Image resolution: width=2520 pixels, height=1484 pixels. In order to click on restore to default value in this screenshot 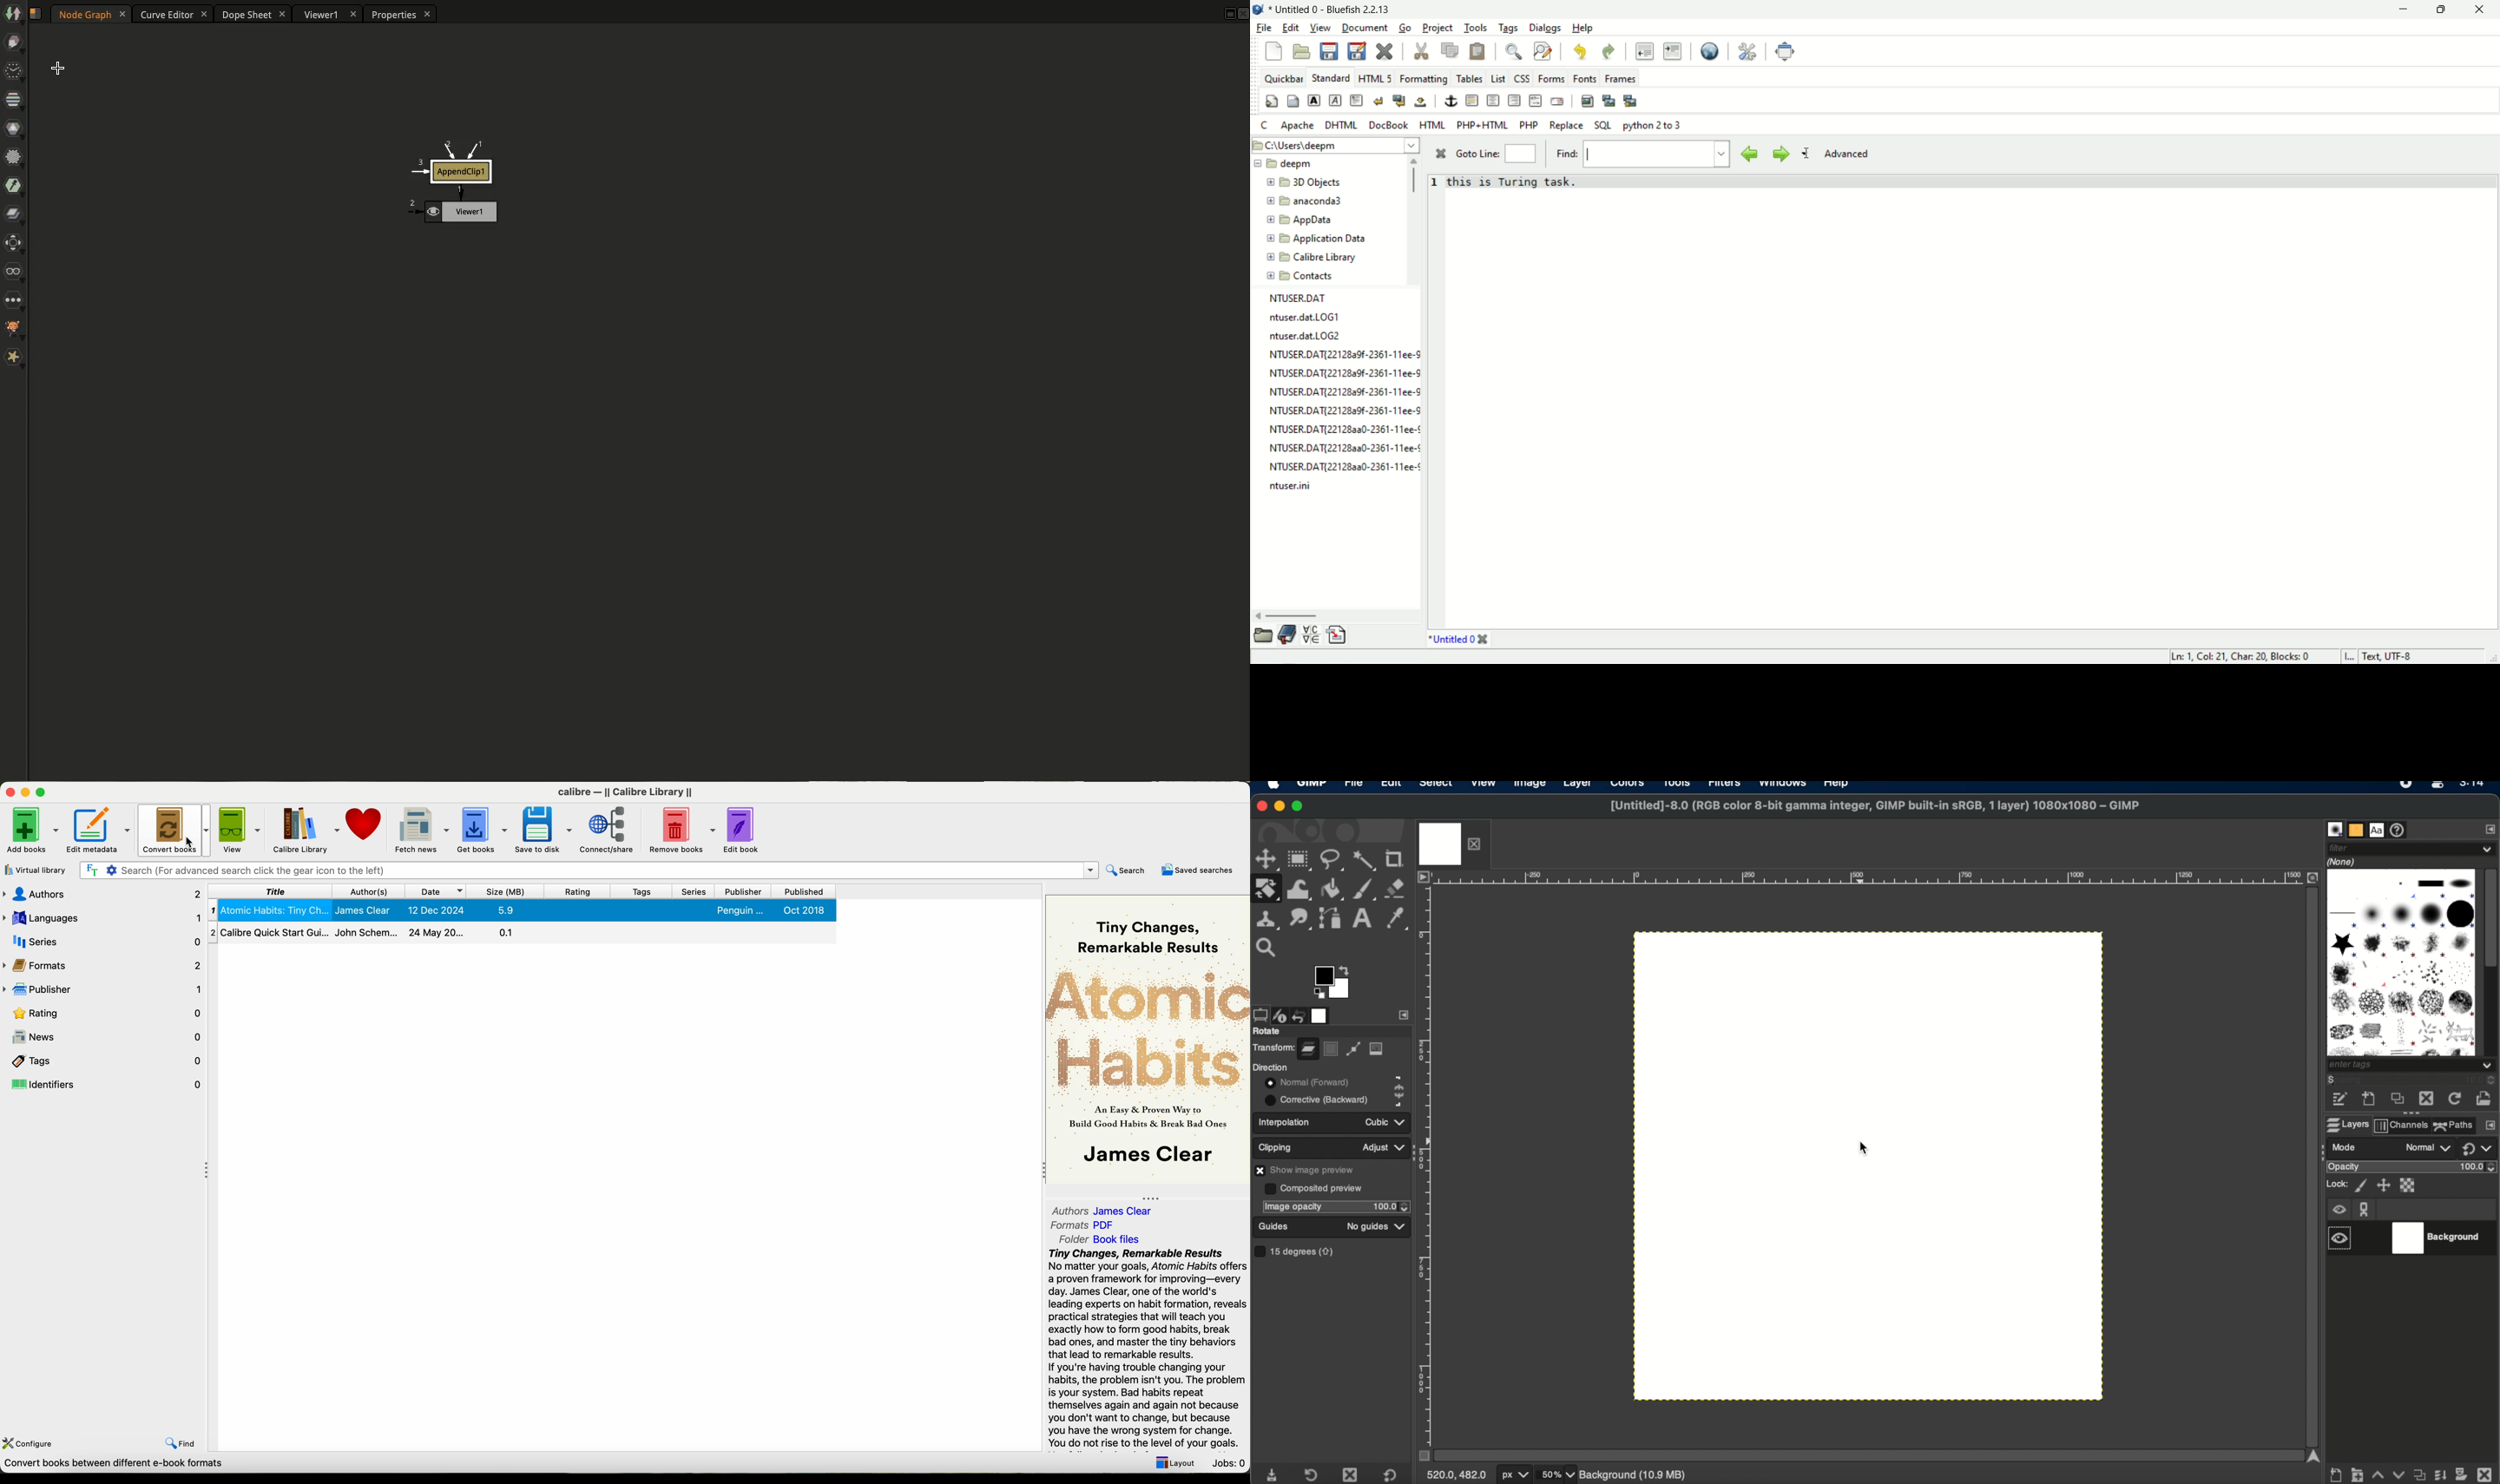, I will do `click(1395, 1475)`.